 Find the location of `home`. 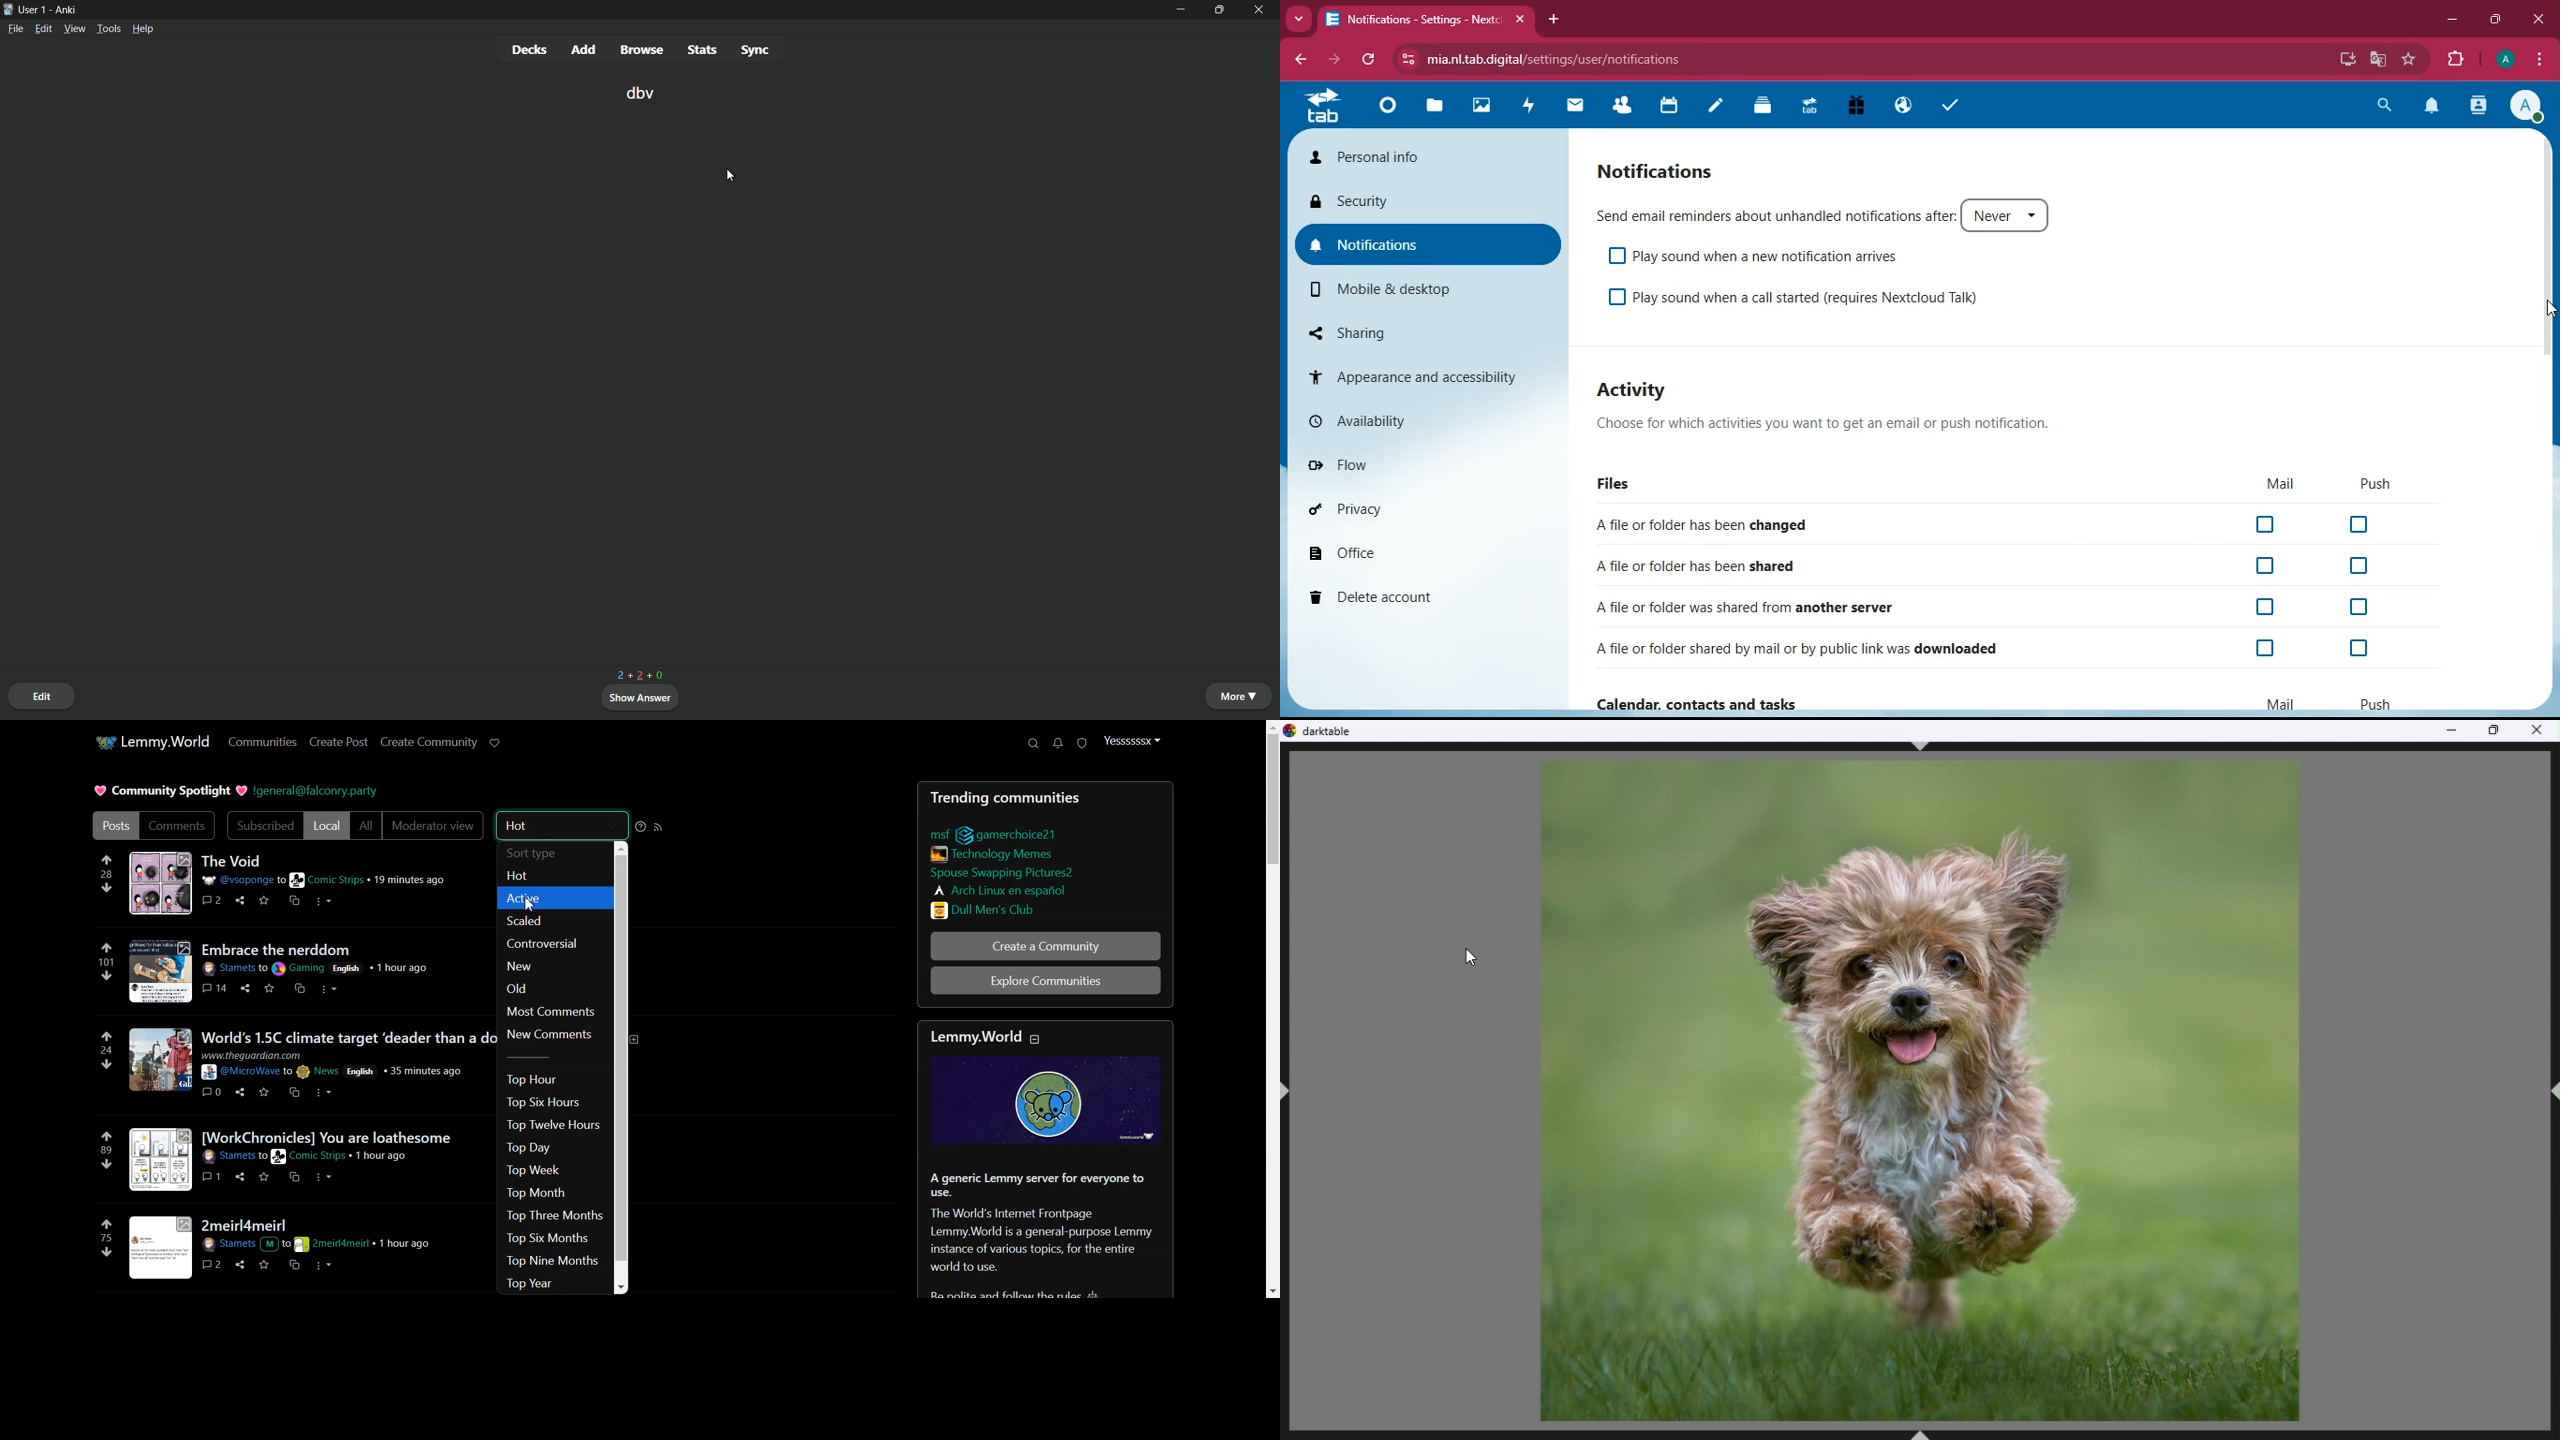

home is located at coordinates (1386, 105).